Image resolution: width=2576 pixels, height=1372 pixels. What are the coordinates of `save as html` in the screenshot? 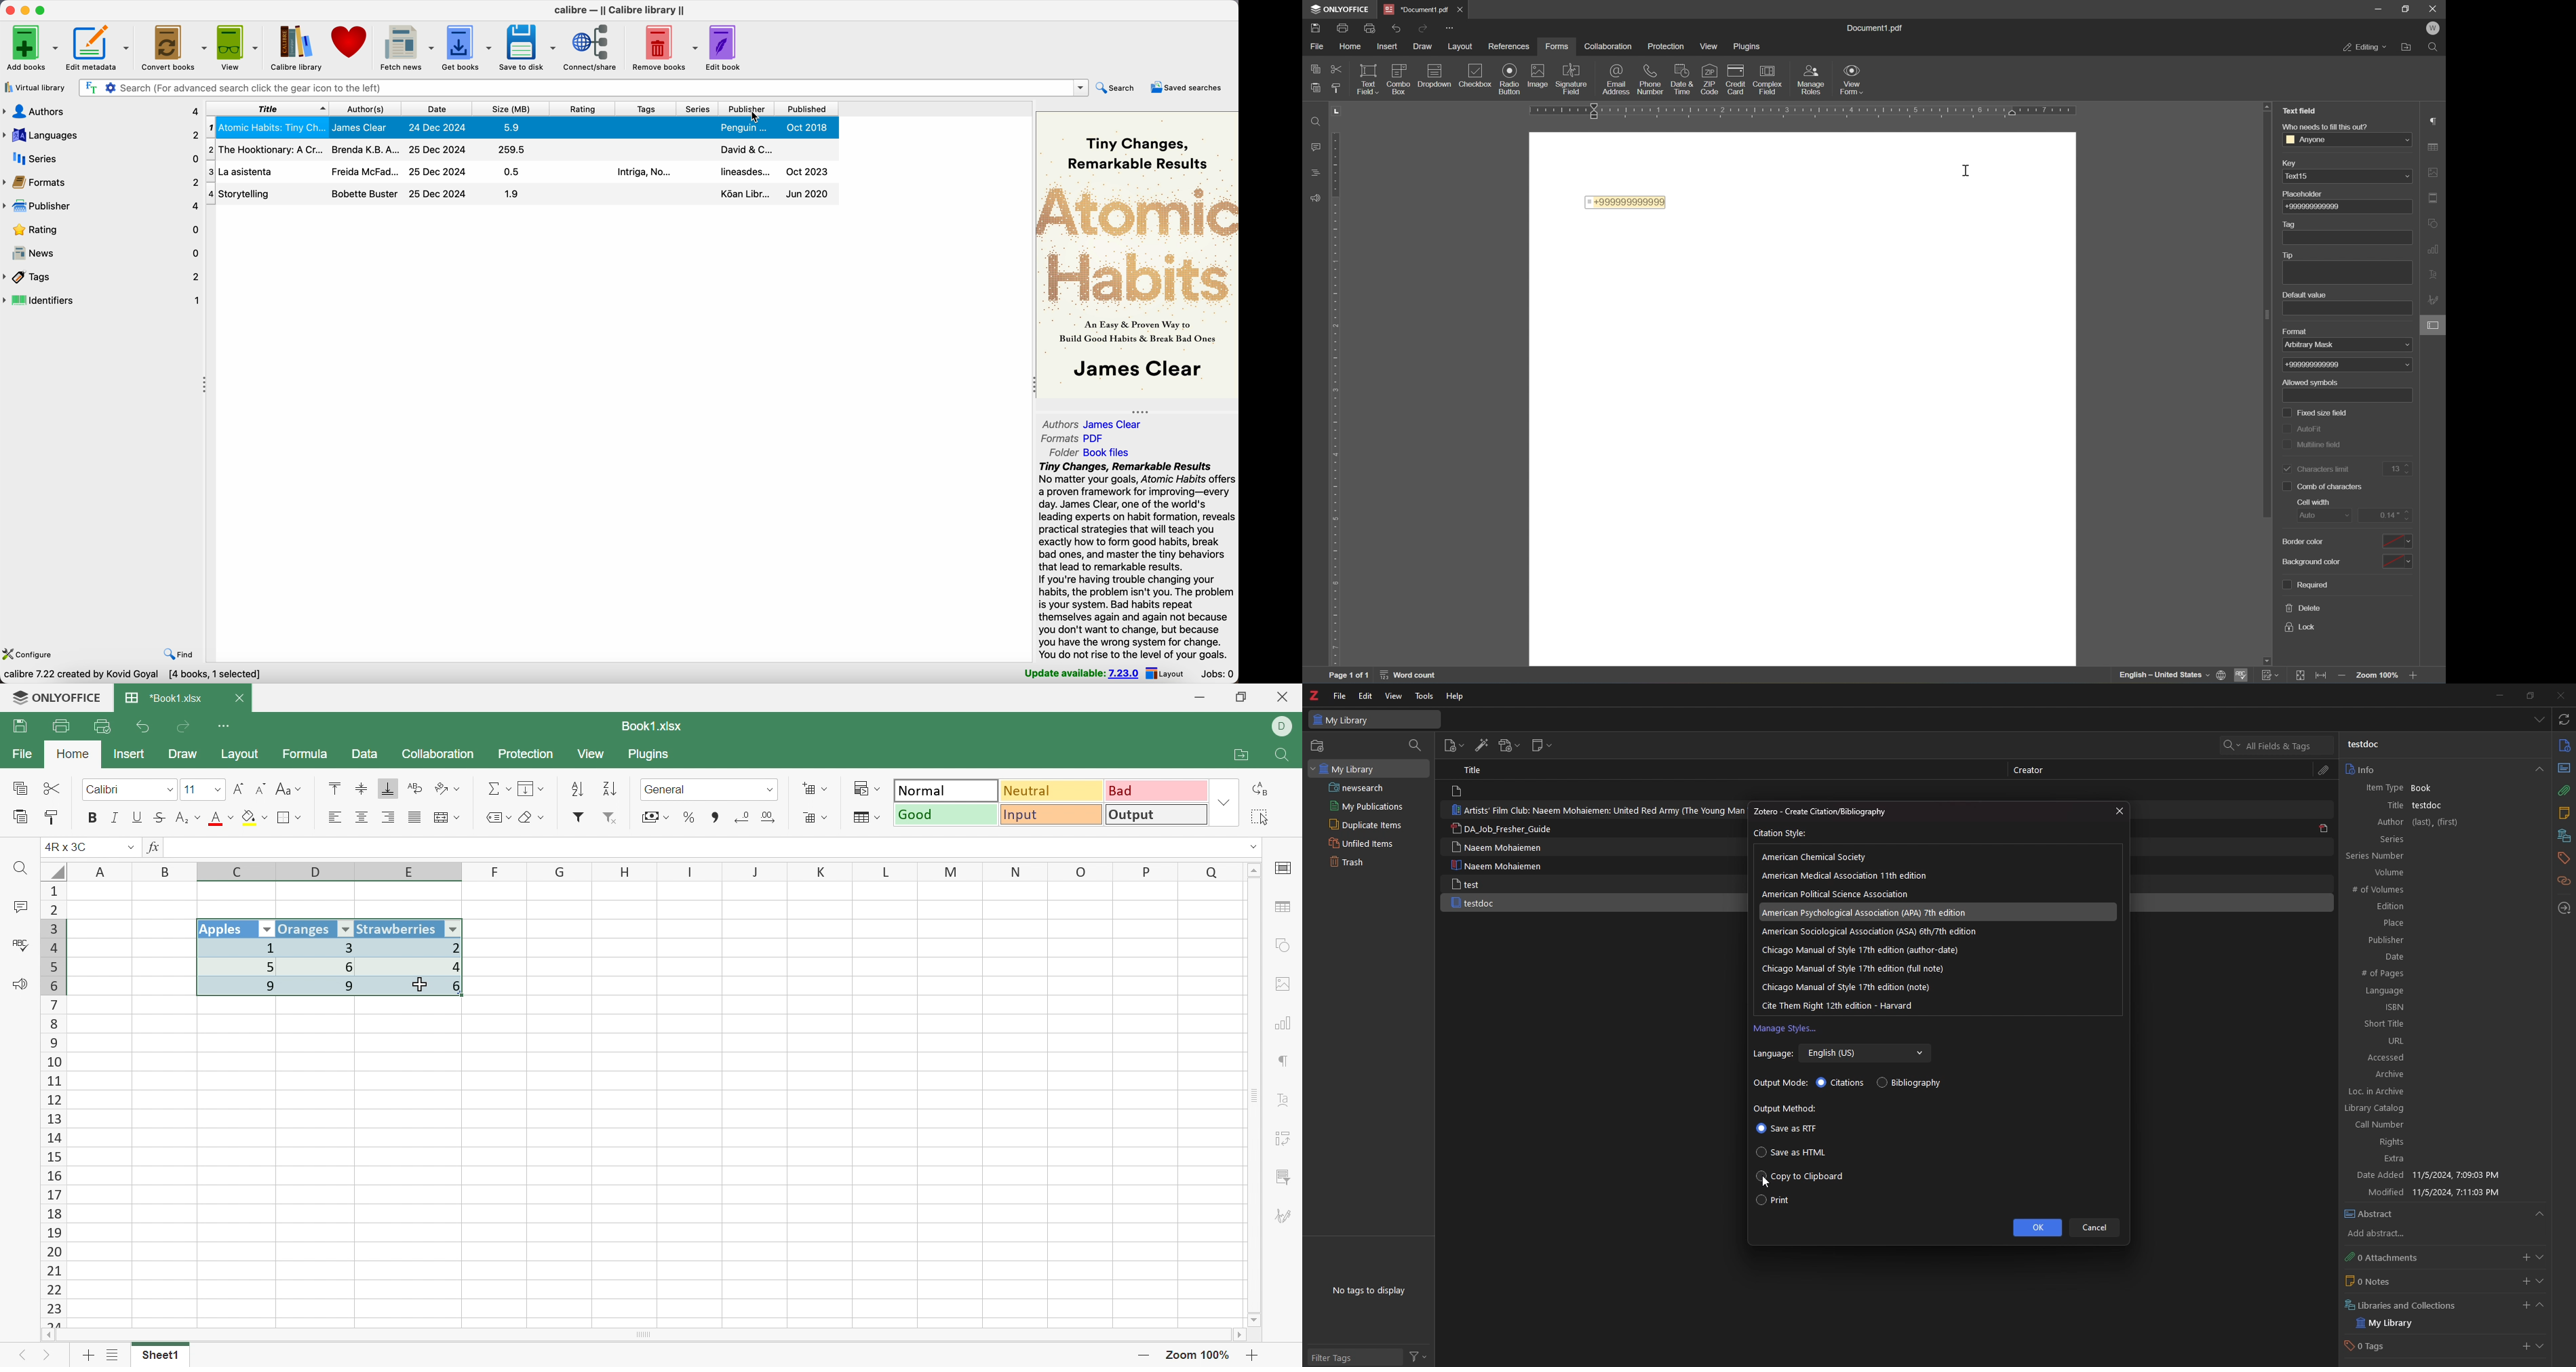 It's located at (1795, 1152).